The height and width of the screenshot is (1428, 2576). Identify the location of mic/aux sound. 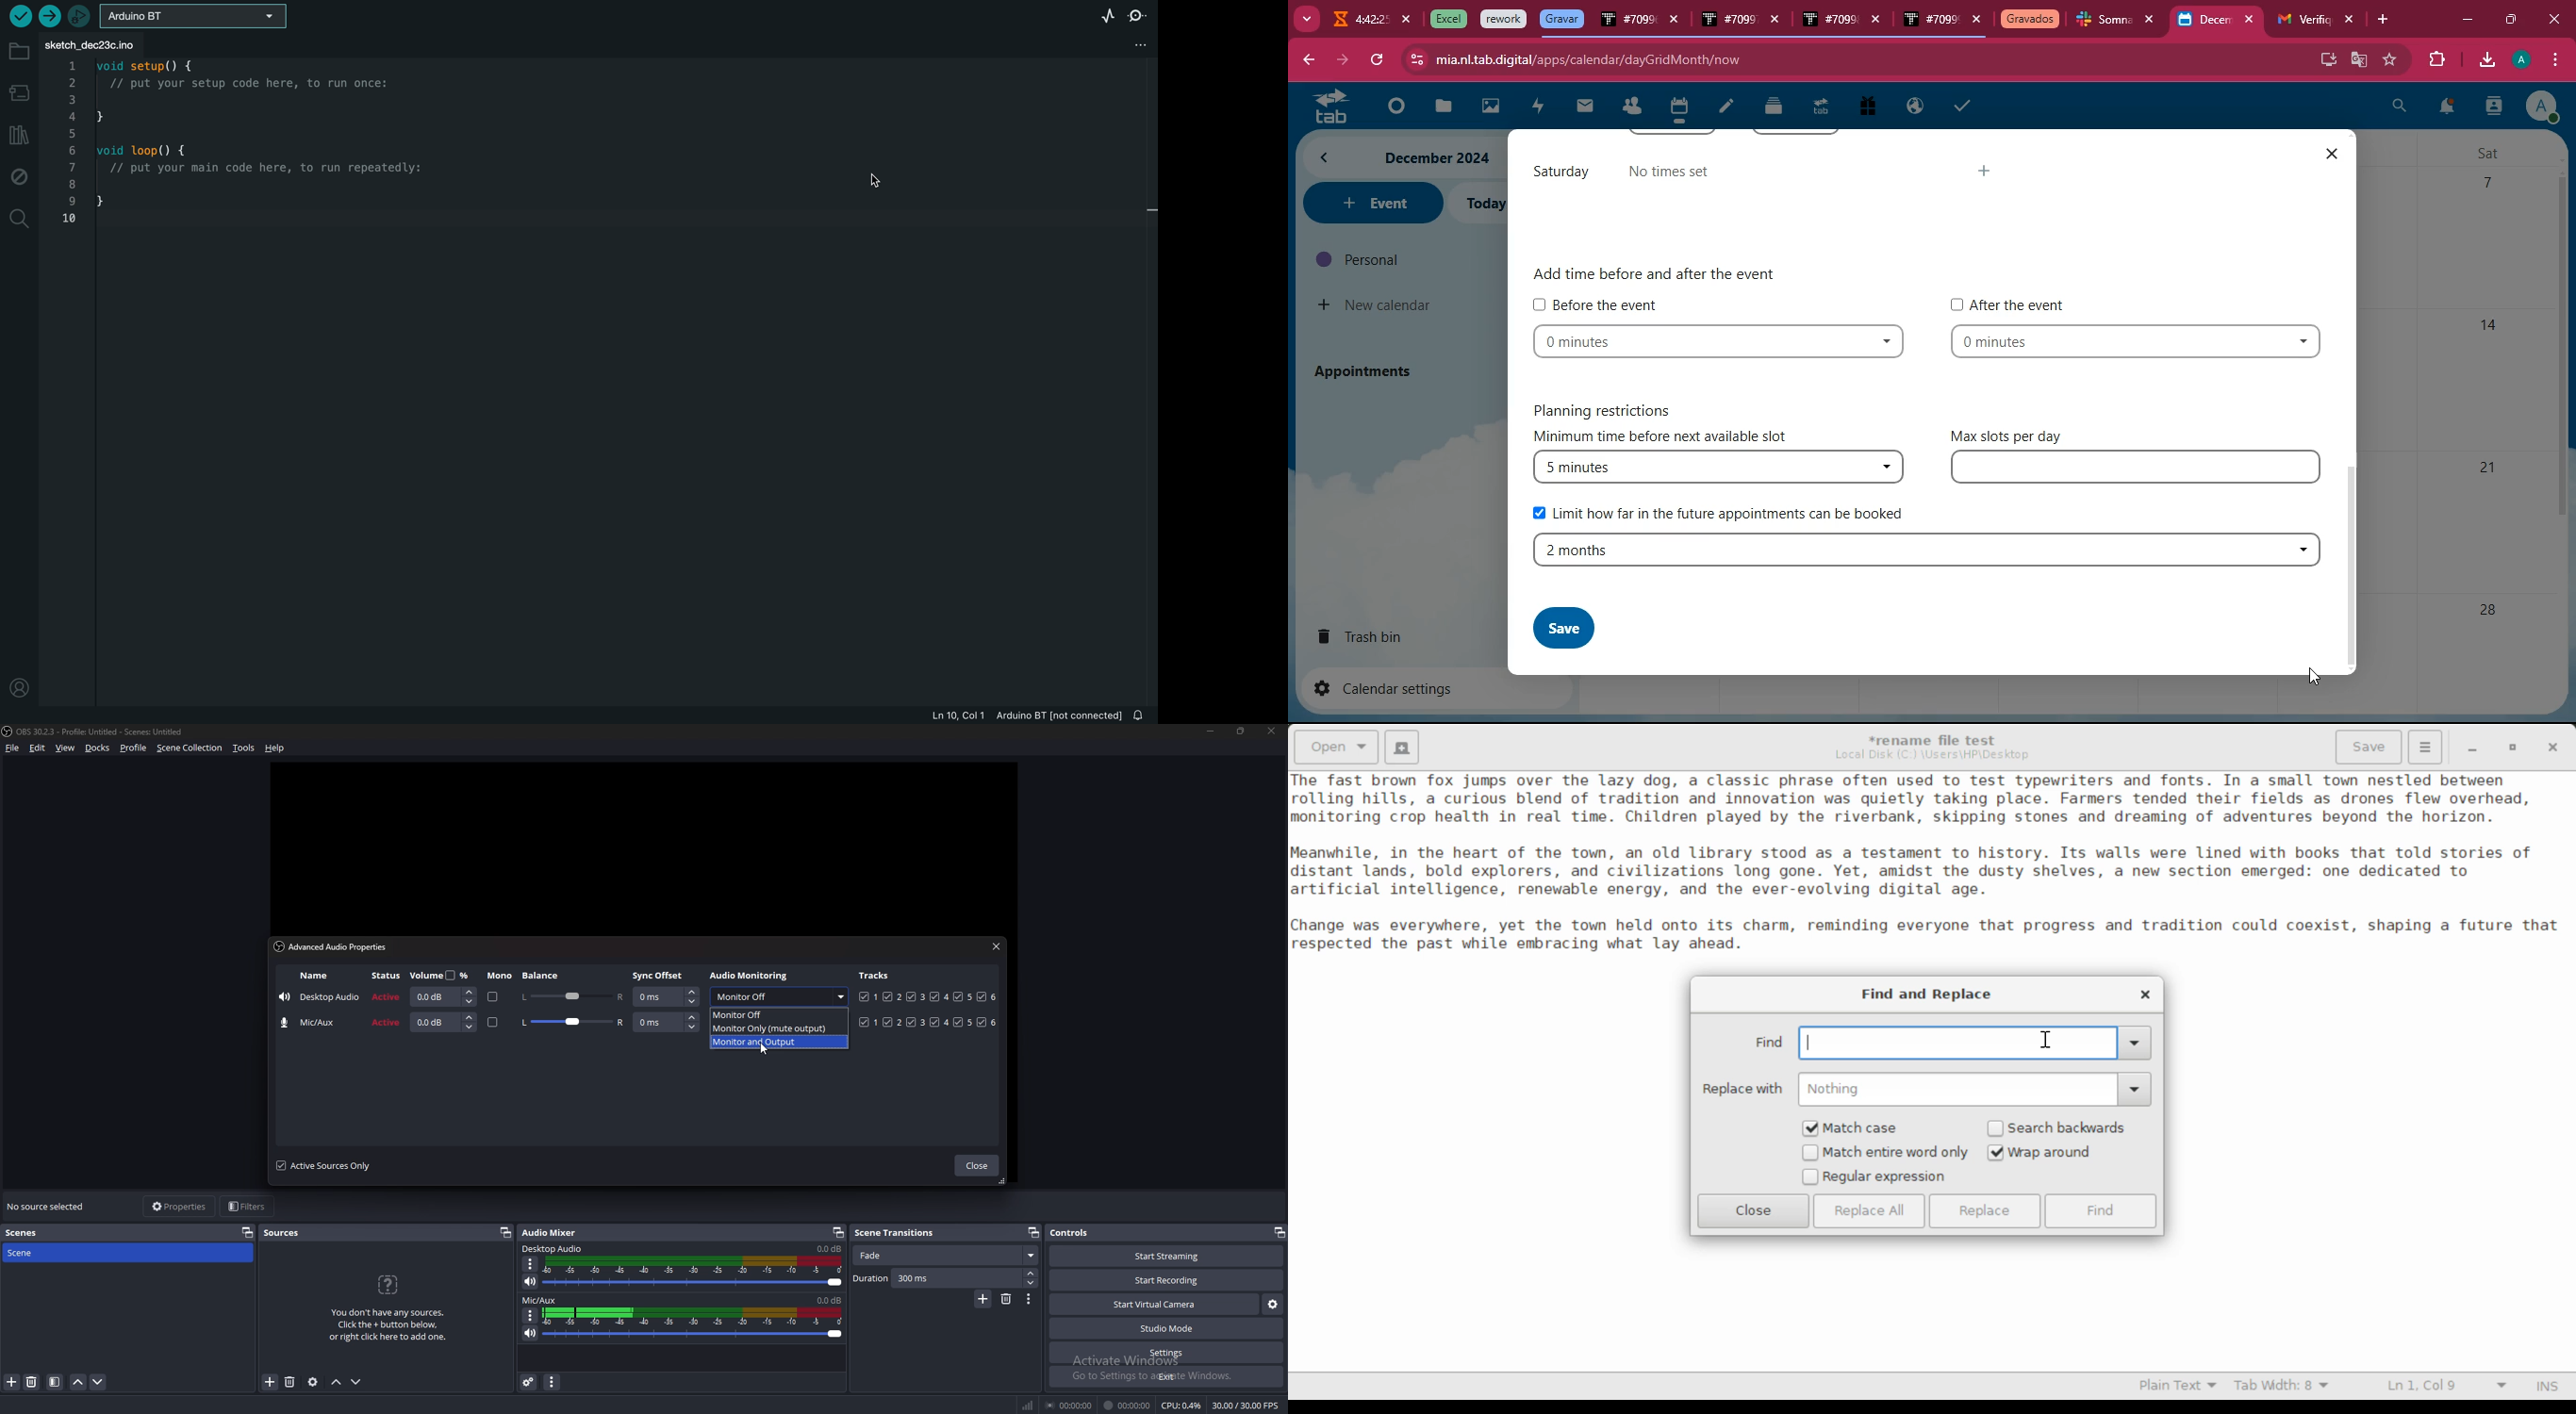
(827, 1300).